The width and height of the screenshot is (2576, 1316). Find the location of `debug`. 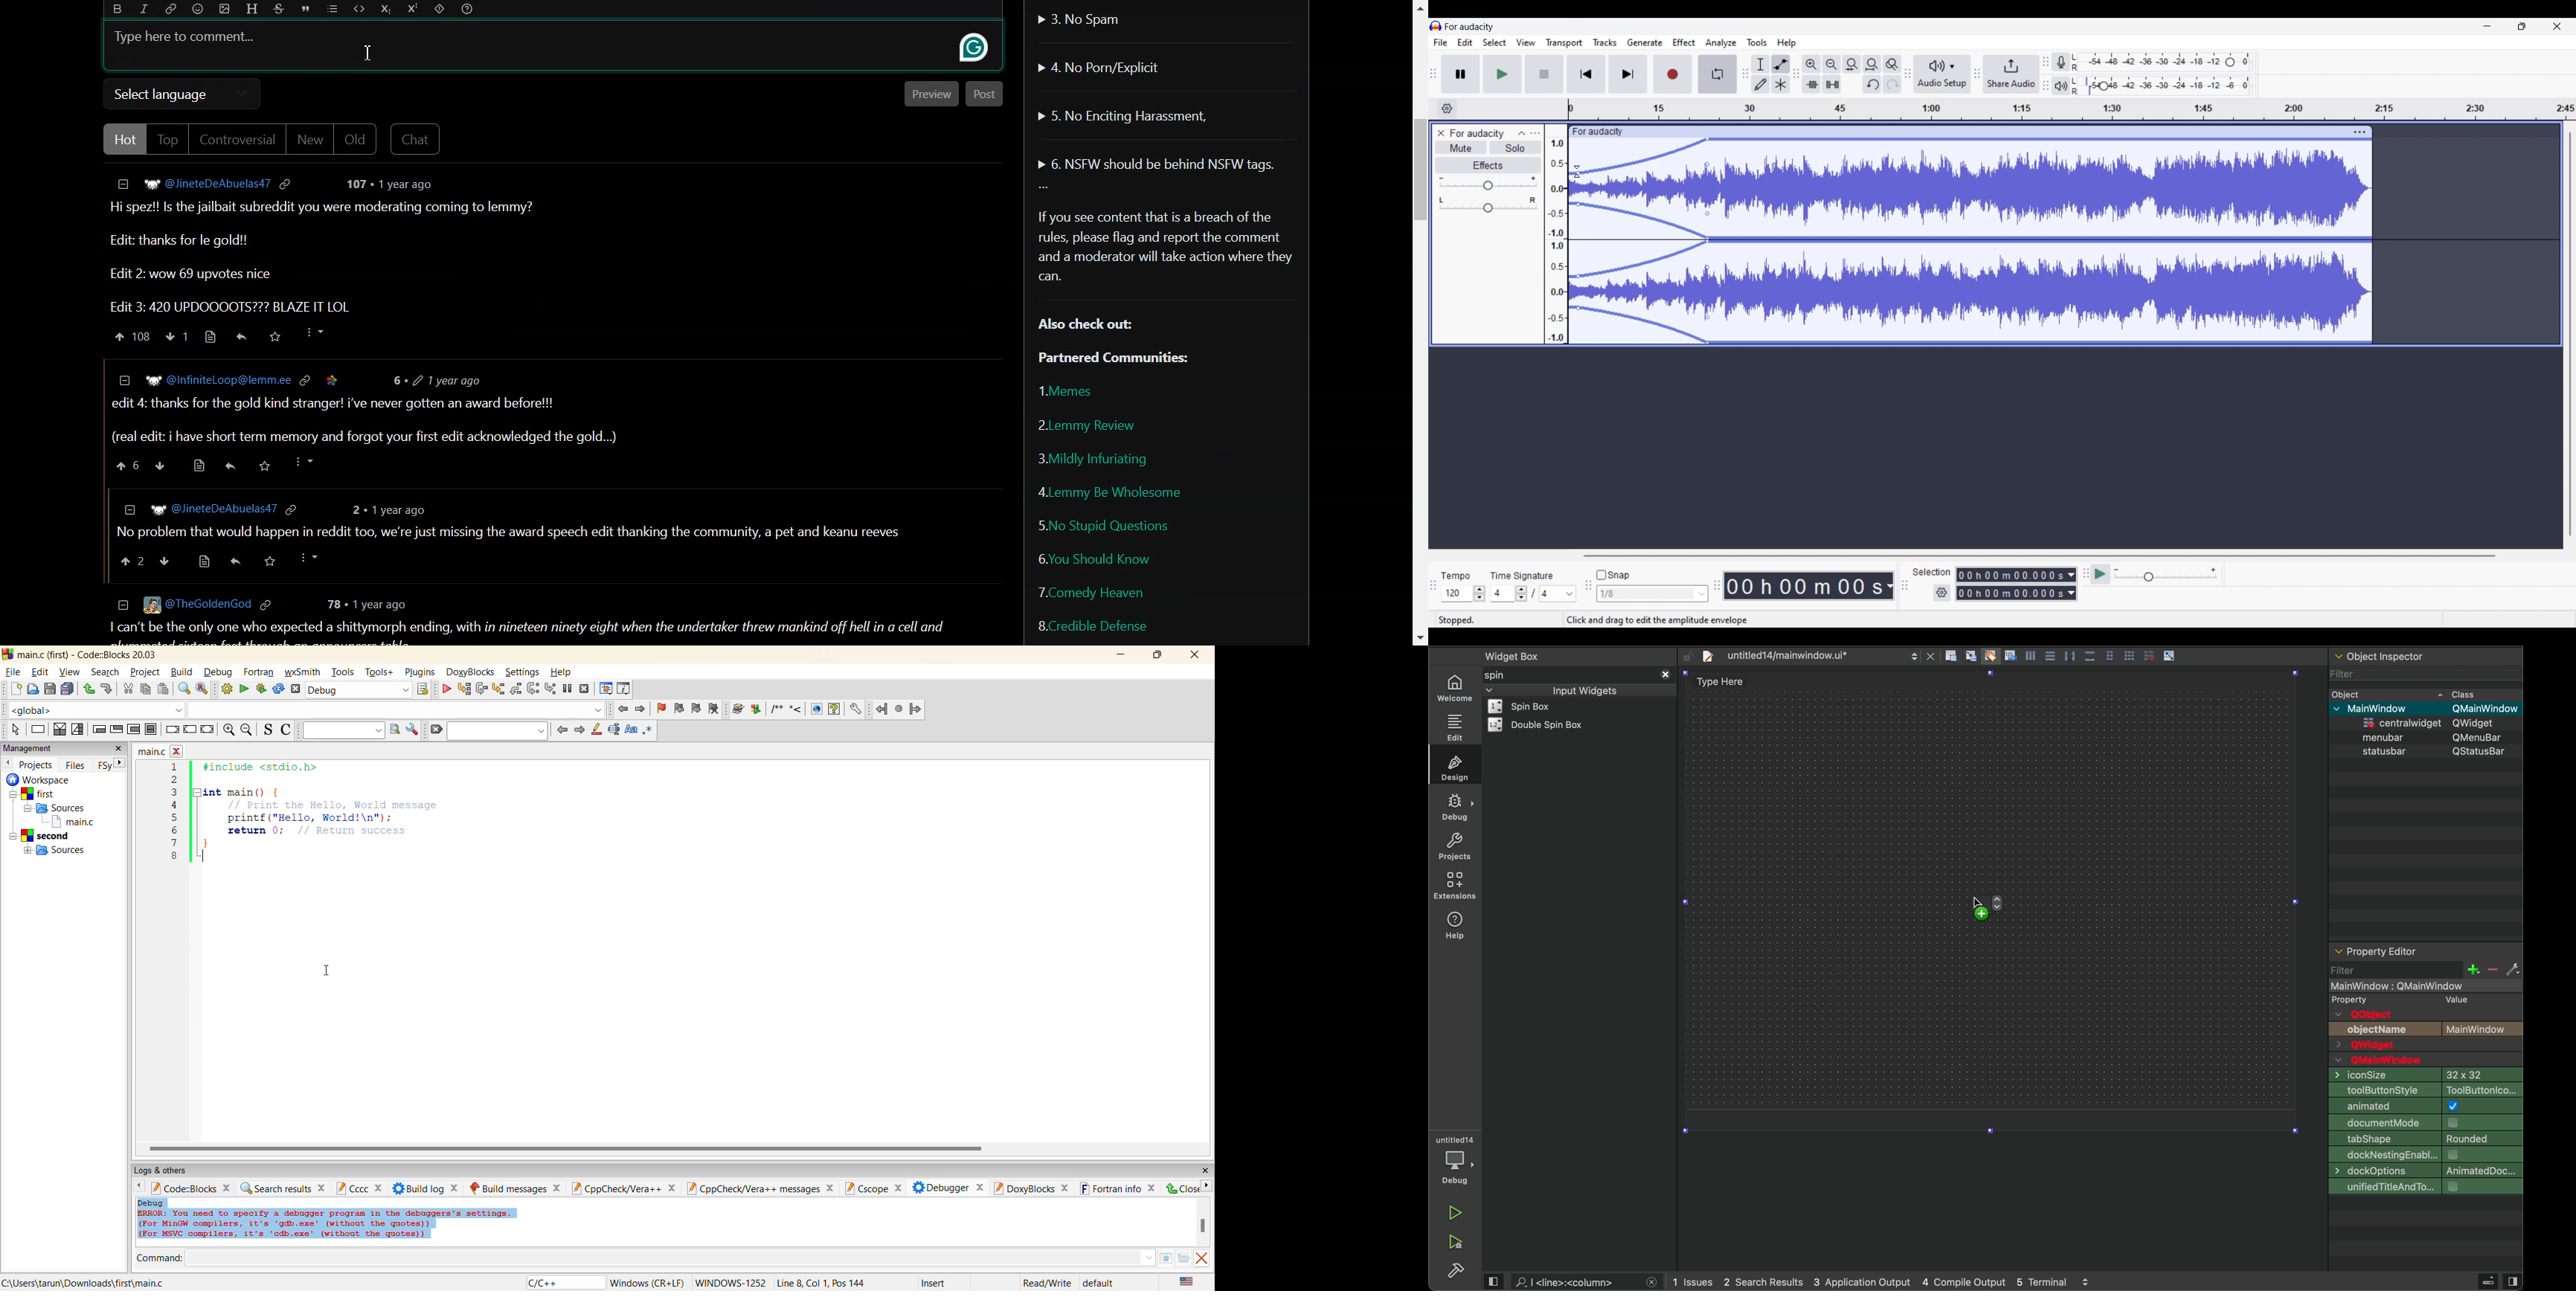

debug is located at coordinates (1455, 808).